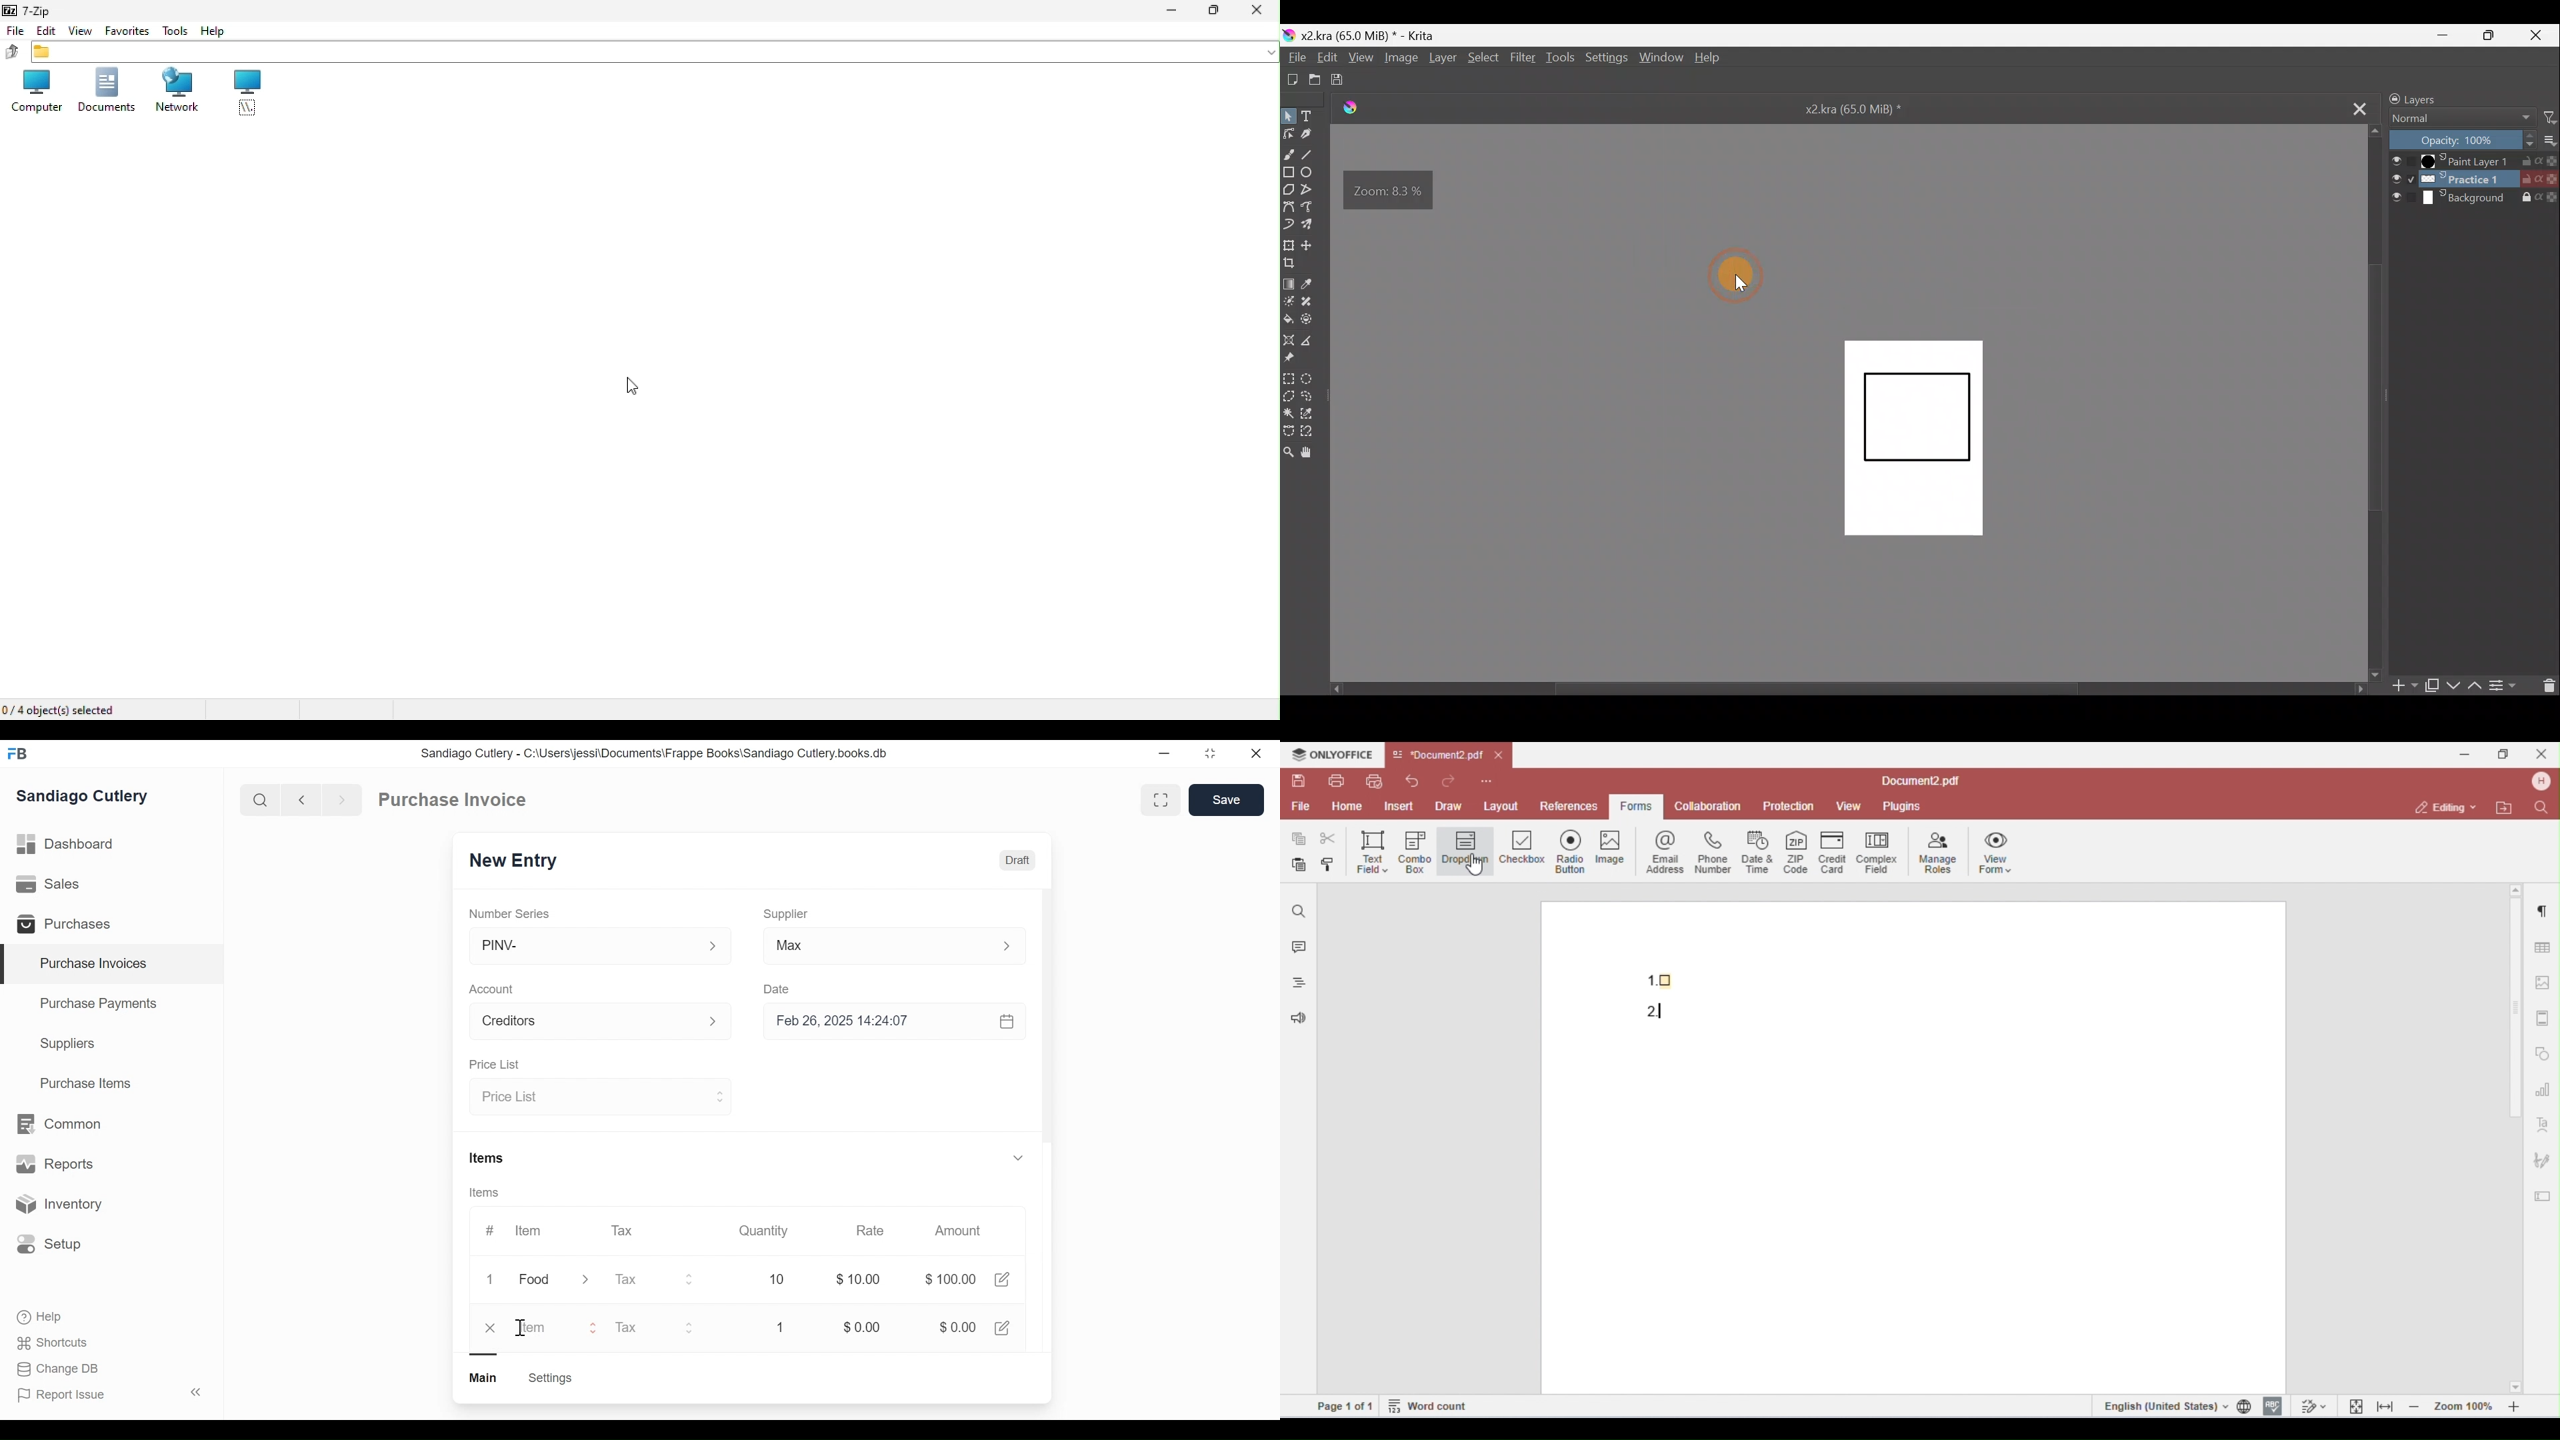 This screenshot has width=2576, height=1456. Describe the element at coordinates (950, 1279) in the screenshot. I see `$100.00` at that location.